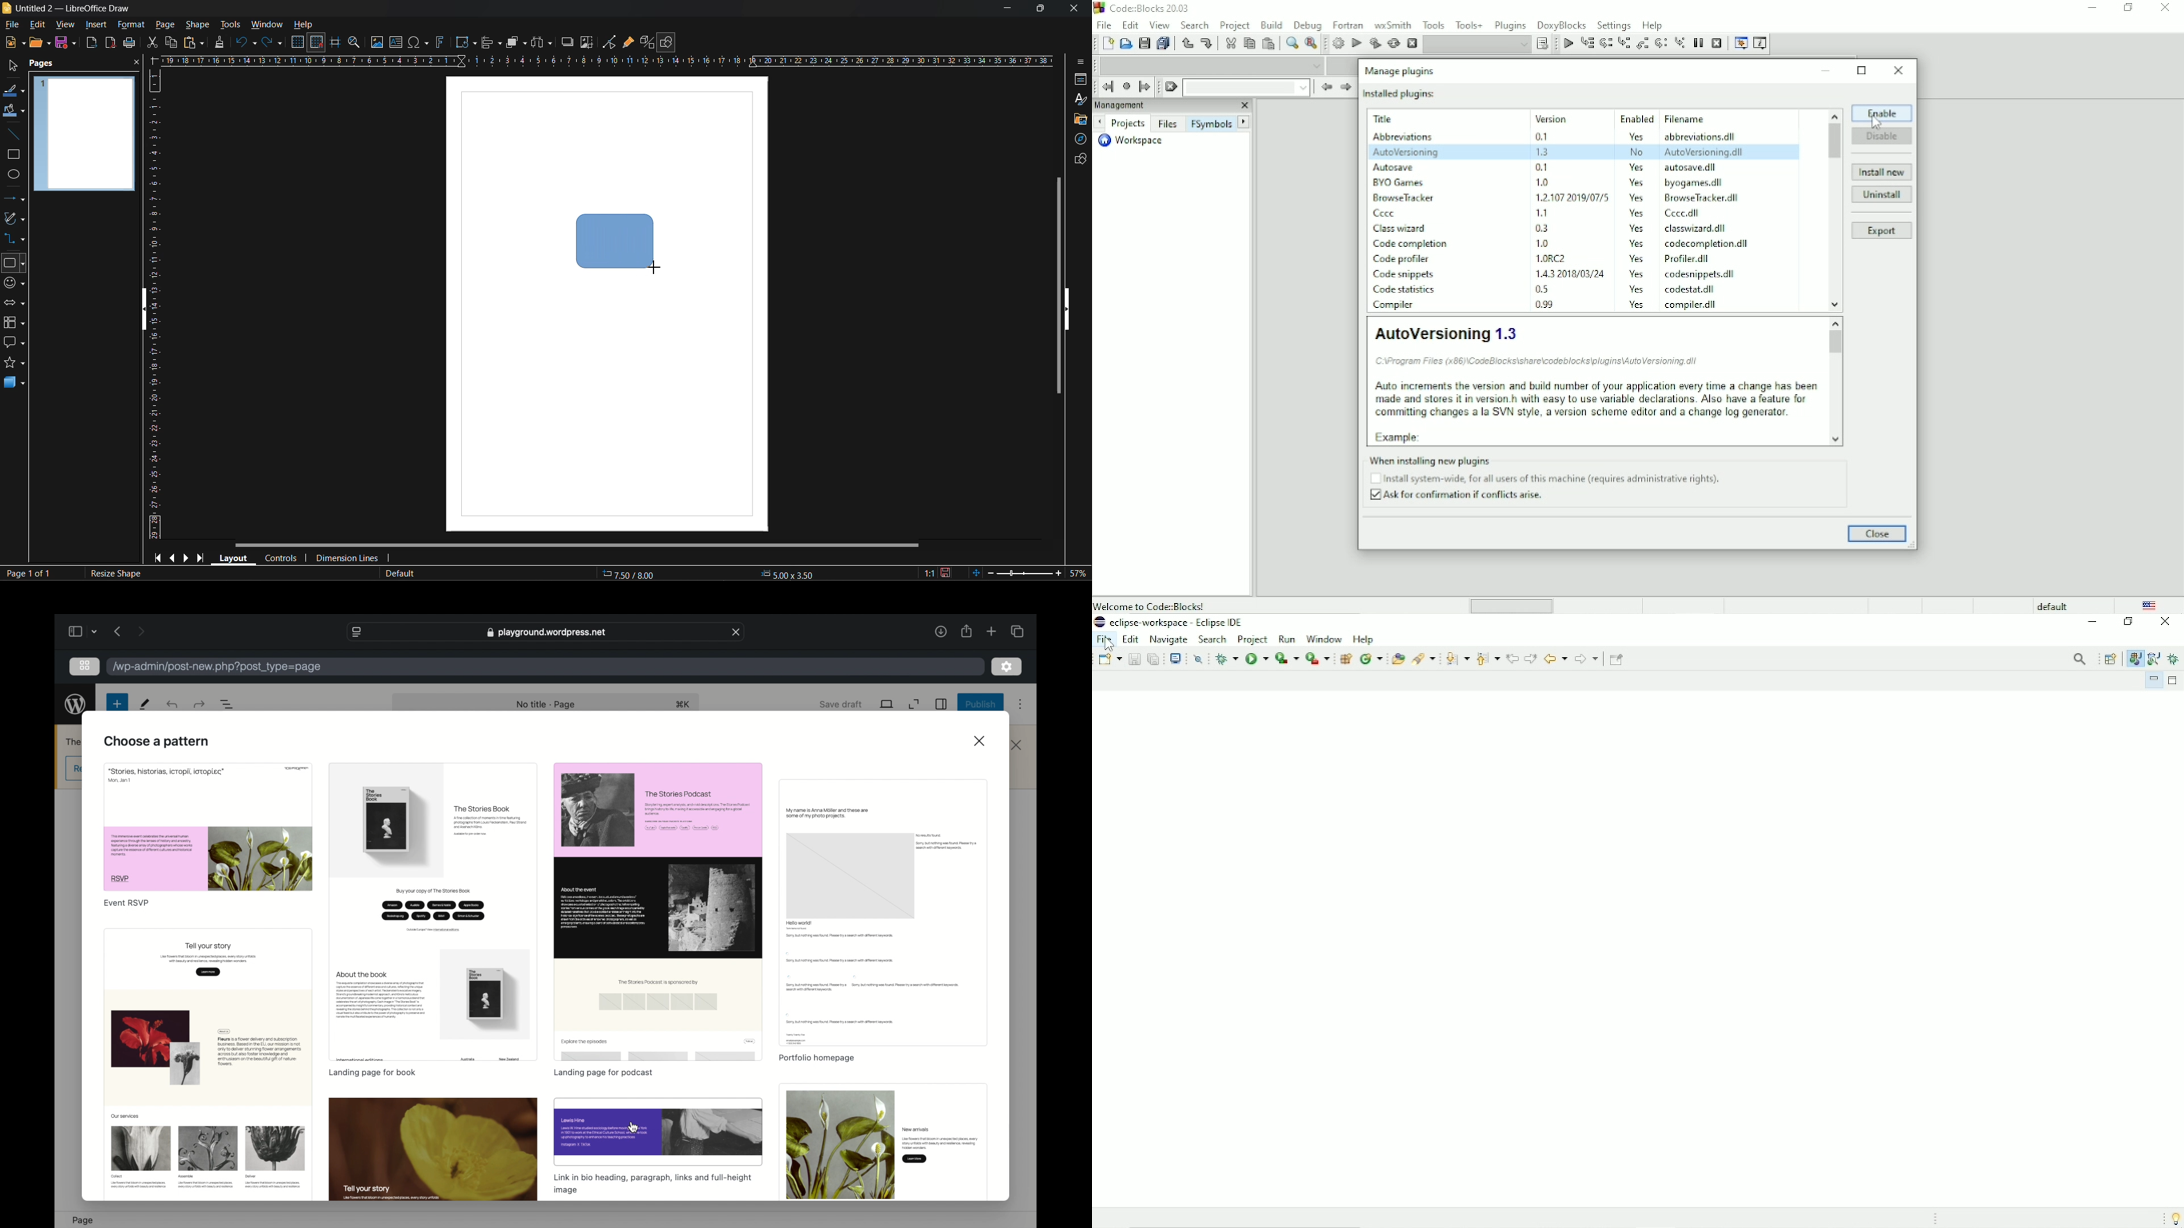  What do you see at coordinates (1584, 151) in the screenshot?
I see `selected plugin ` at bounding box center [1584, 151].